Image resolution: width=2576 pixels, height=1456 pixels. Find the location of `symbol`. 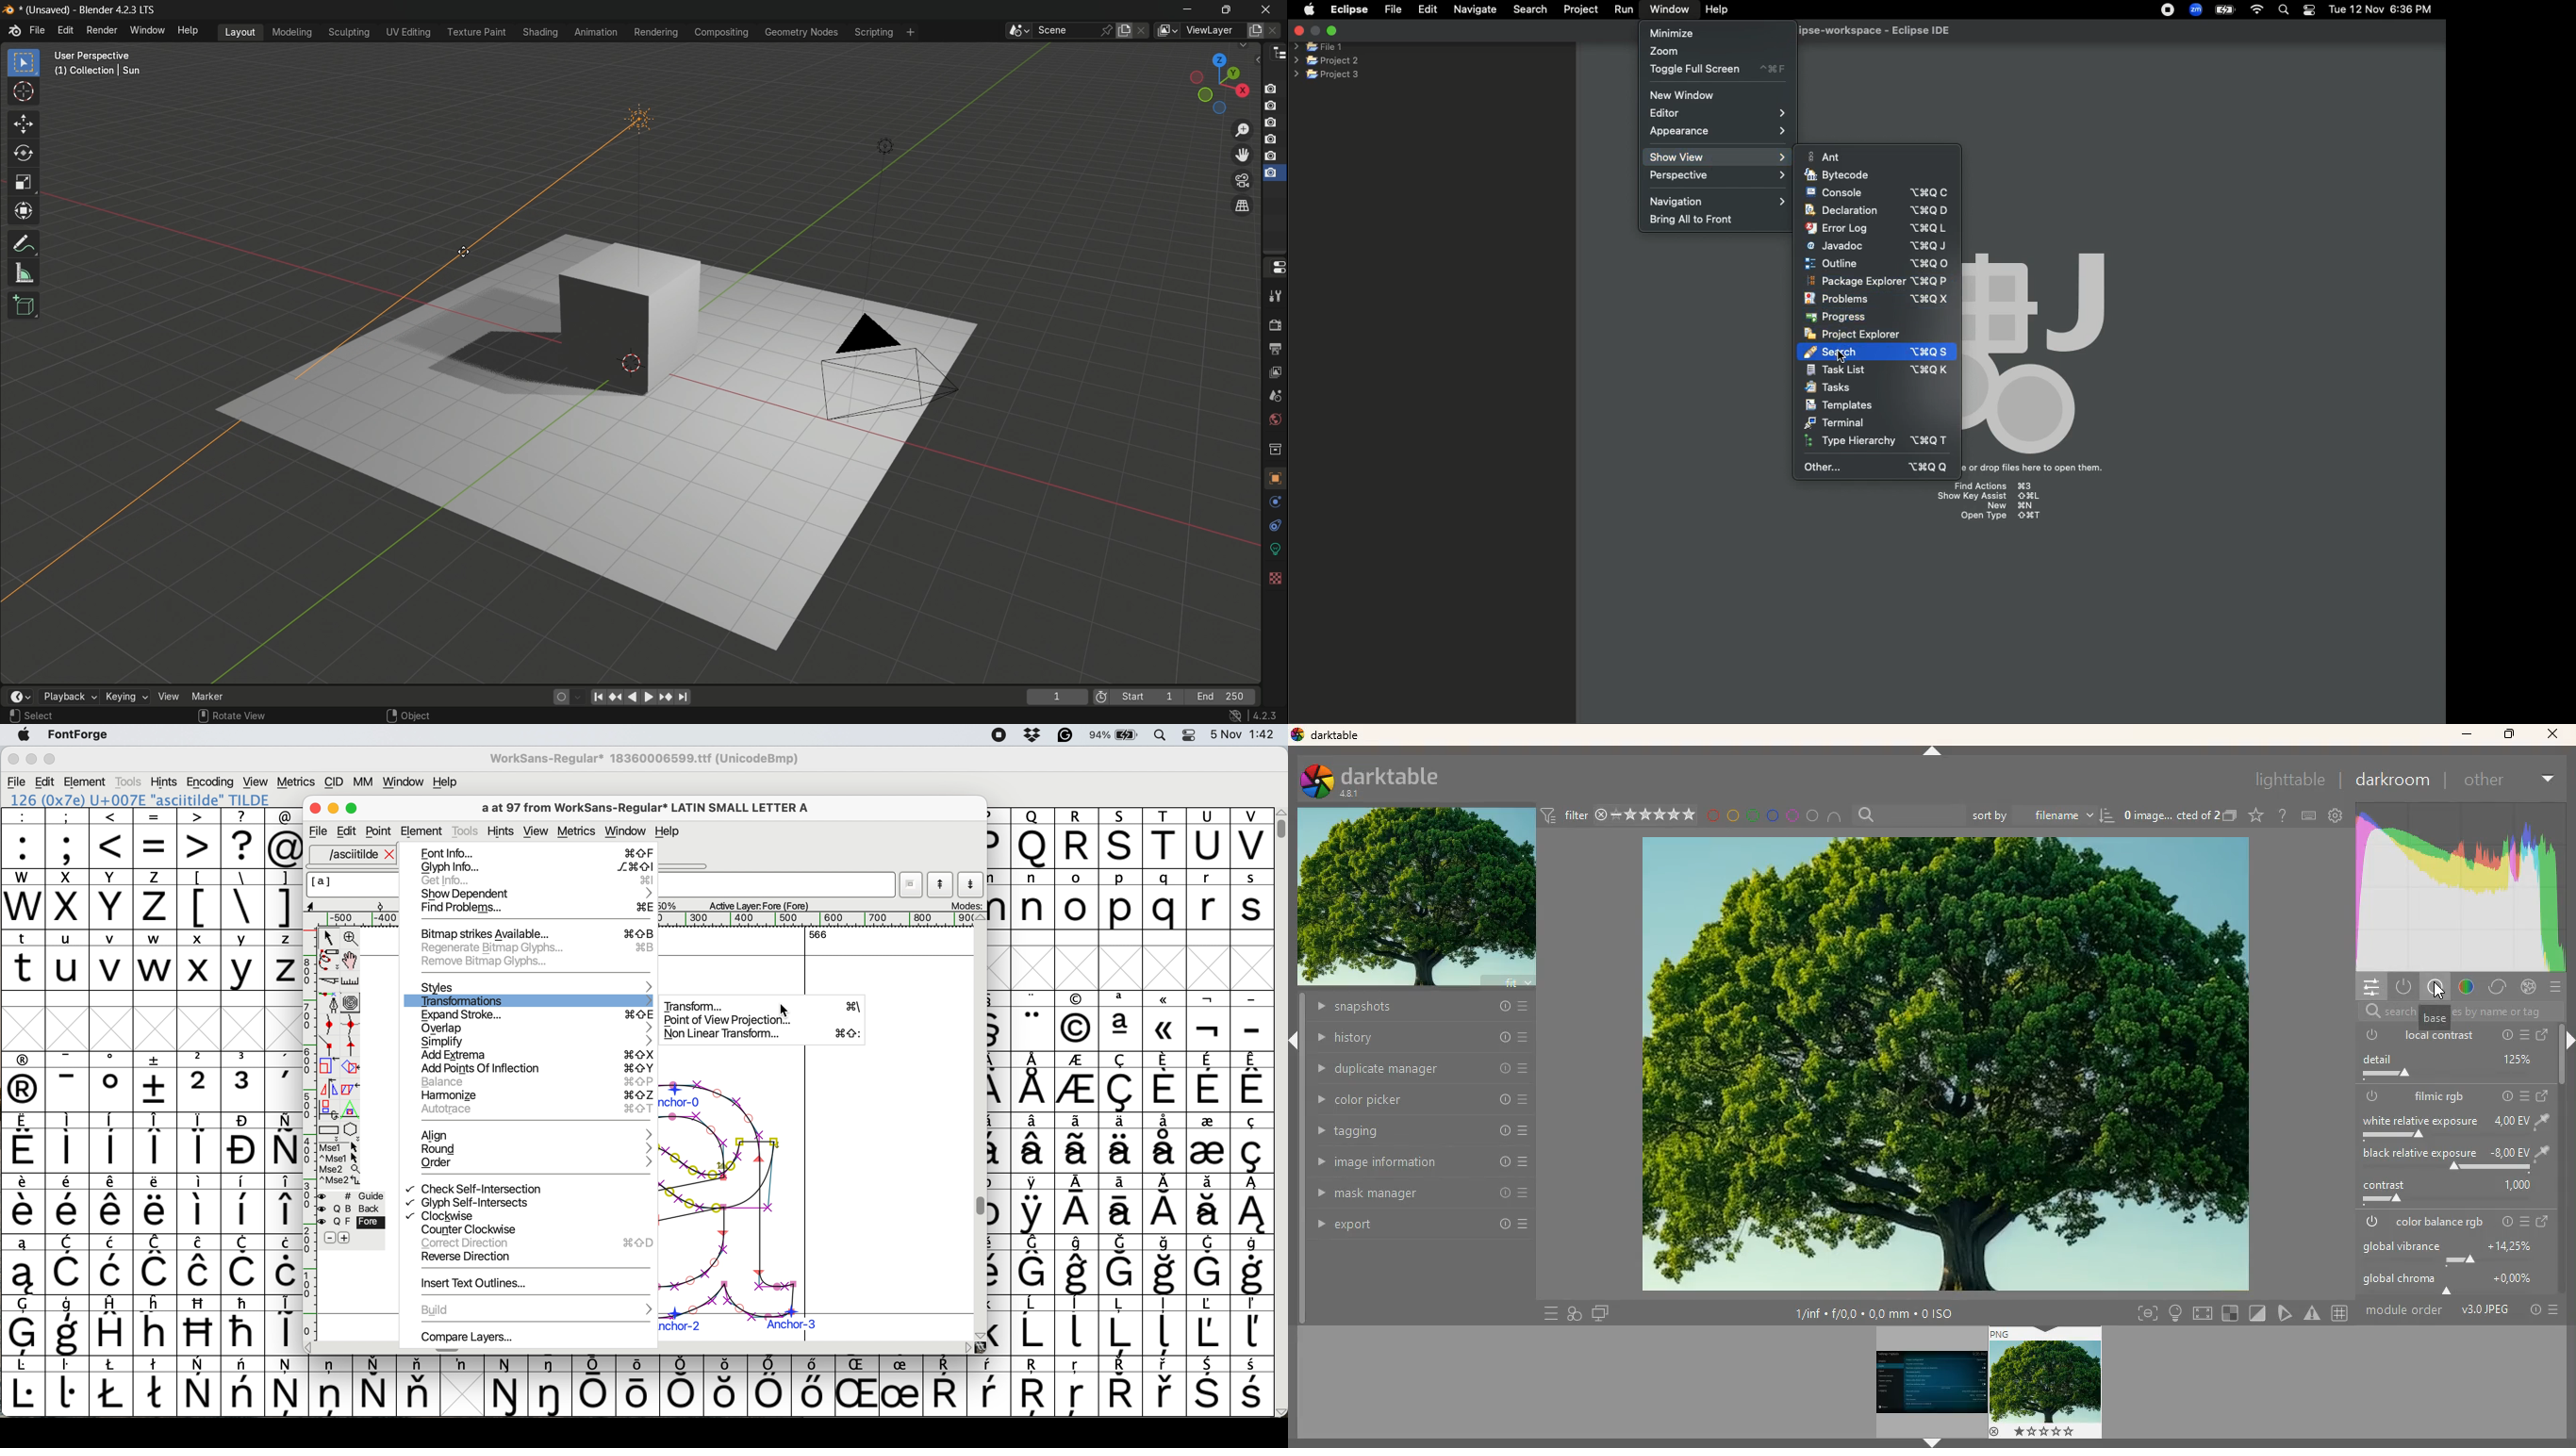

symbol is located at coordinates (24, 1144).